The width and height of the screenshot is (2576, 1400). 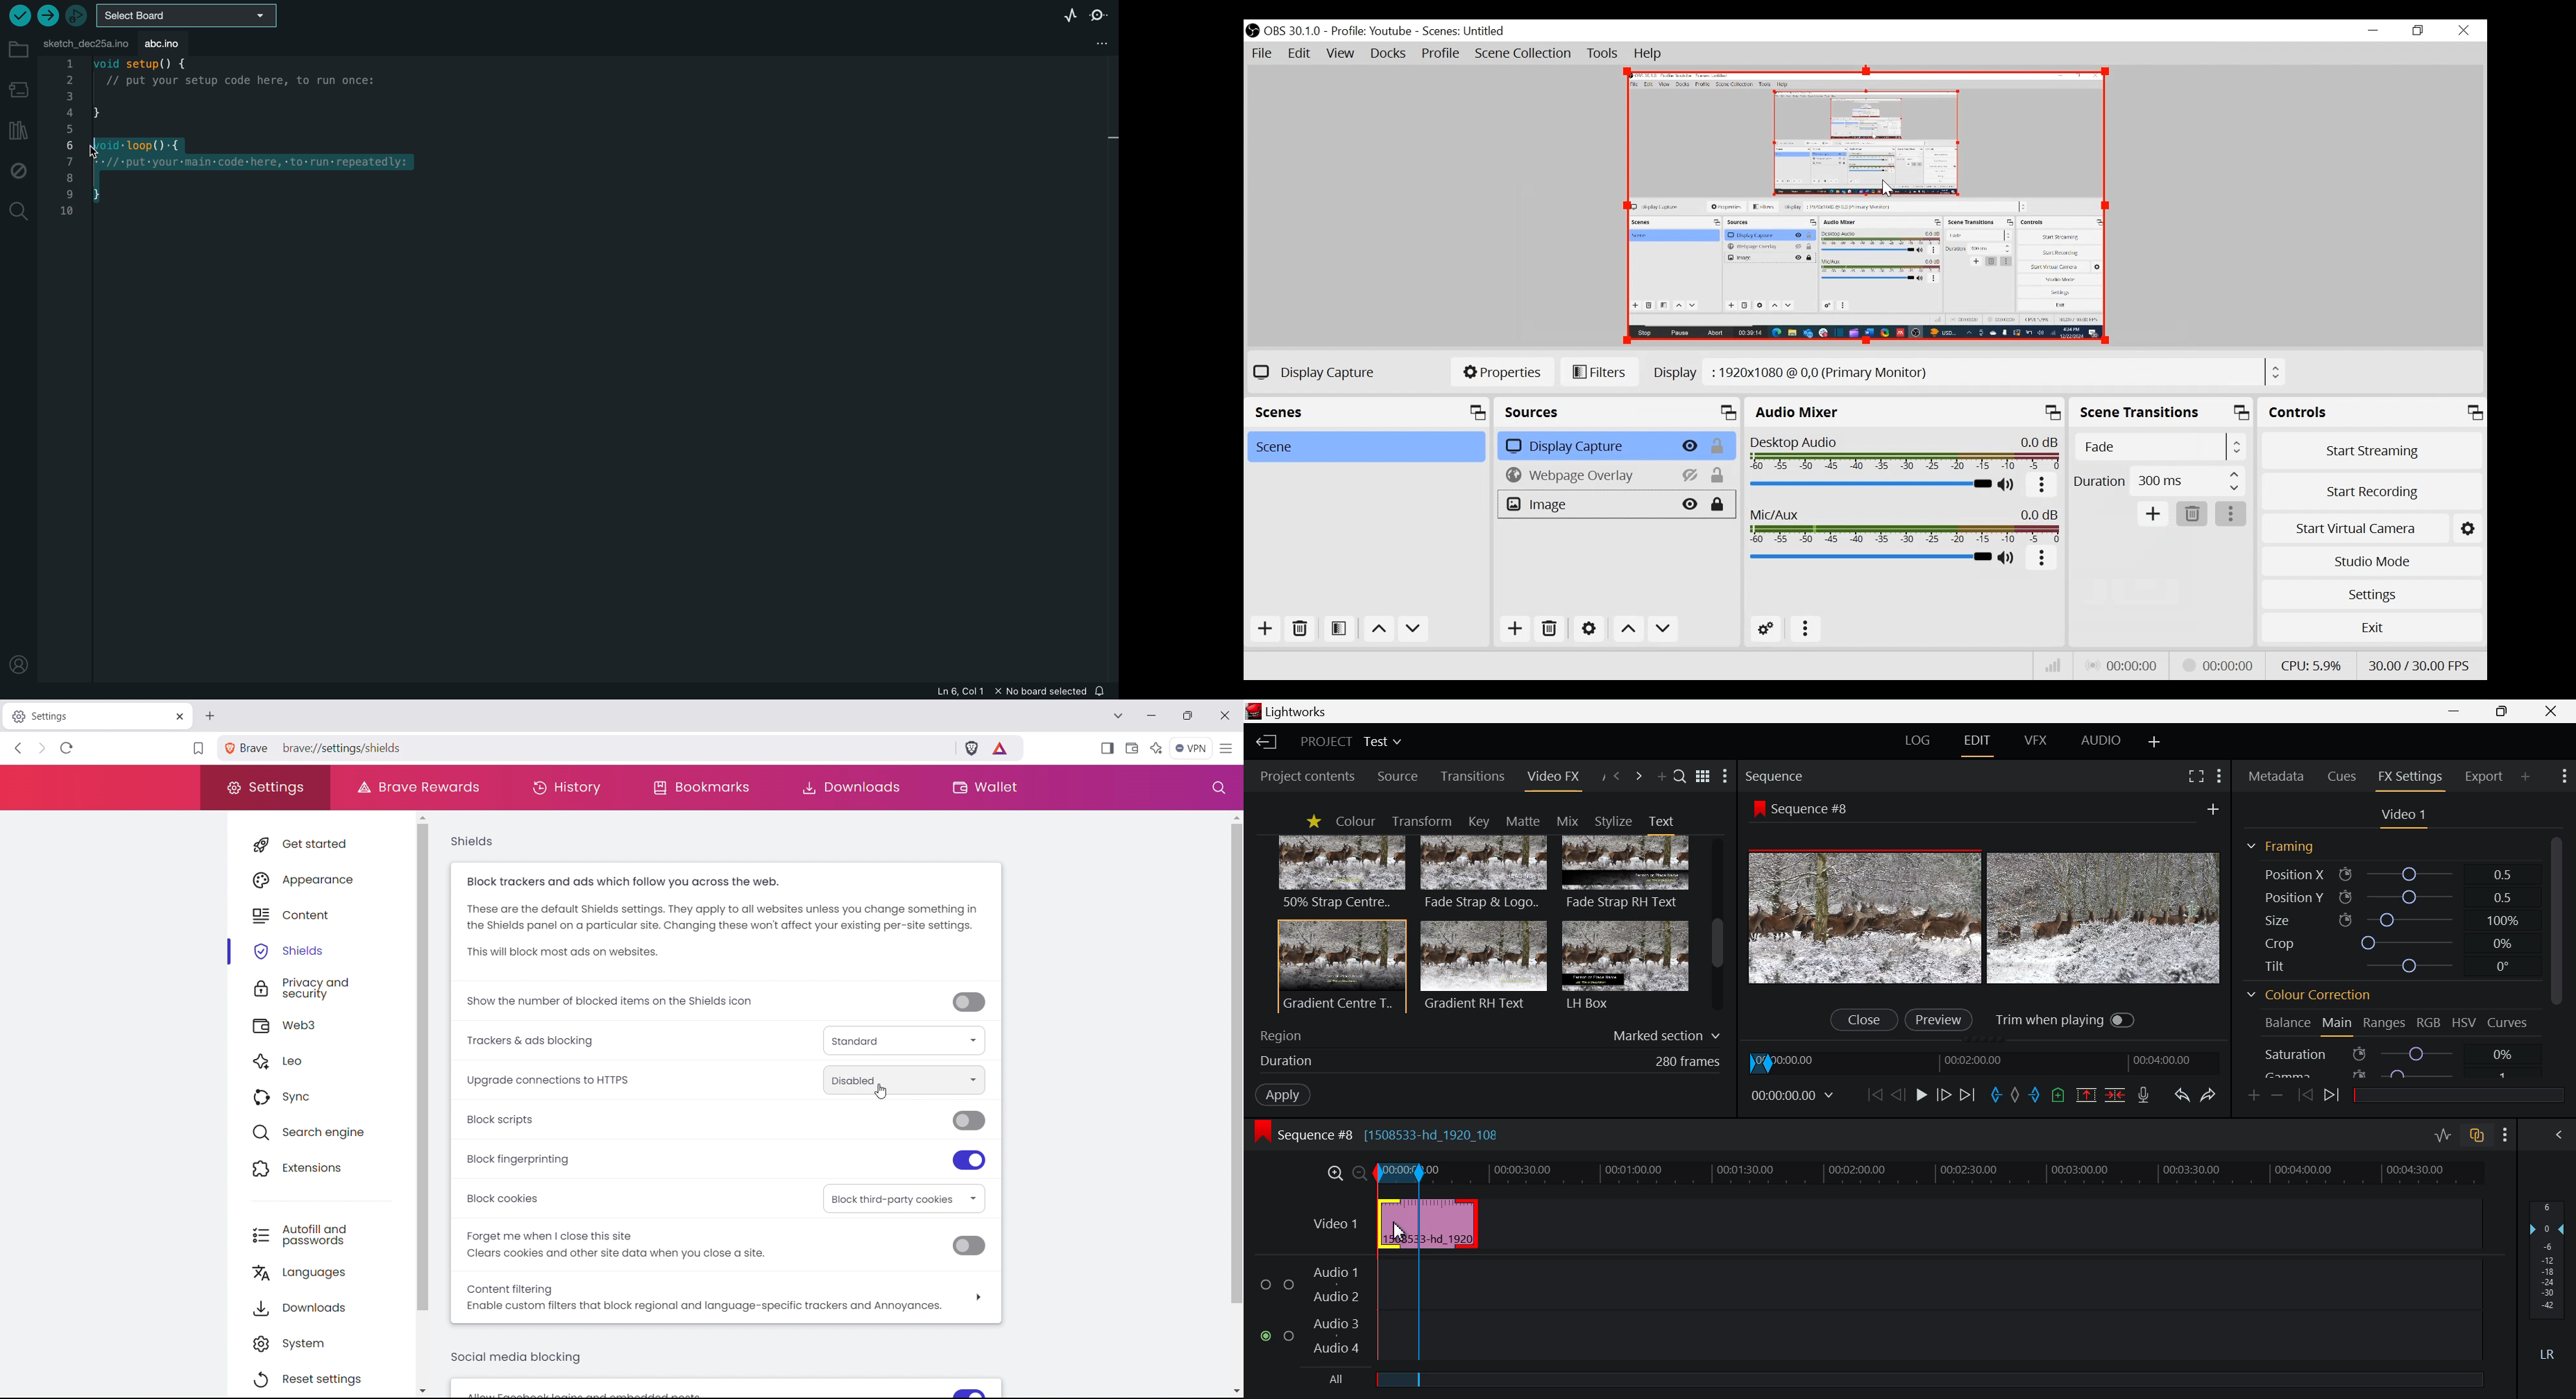 What do you see at coordinates (2042, 559) in the screenshot?
I see `more options` at bounding box center [2042, 559].